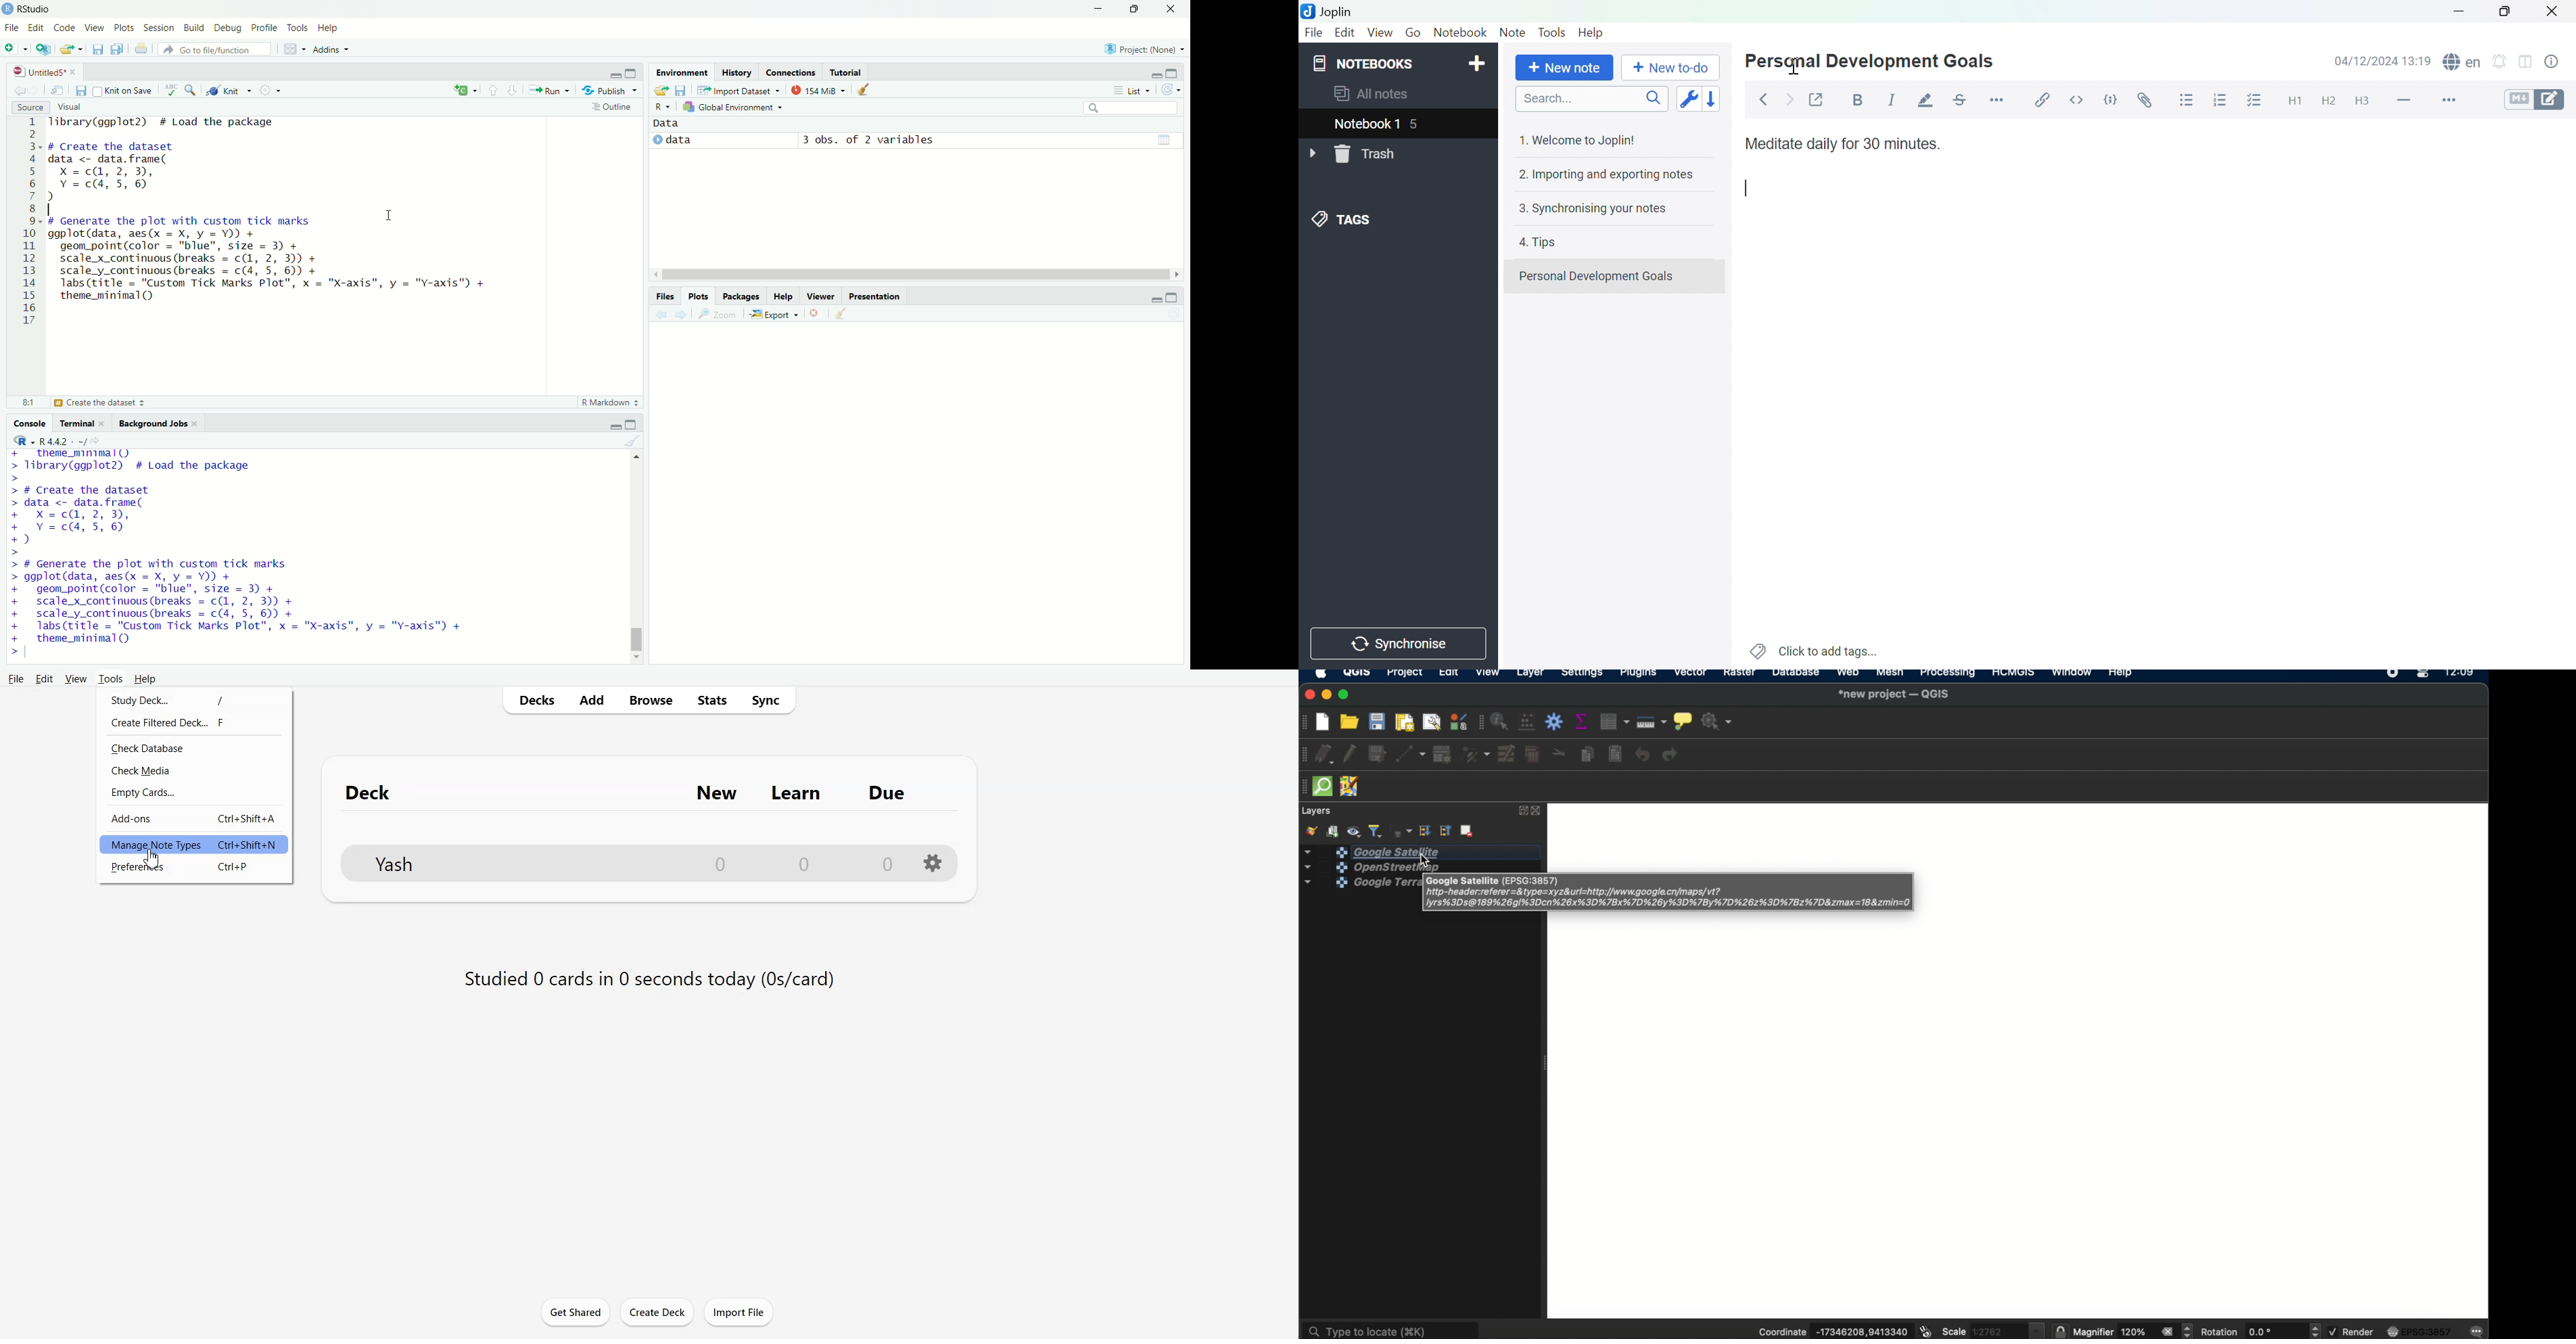 This screenshot has height=1344, width=2576. What do you see at coordinates (635, 559) in the screenshot?
I see `scrollbar` at bounding box center [635, 559].